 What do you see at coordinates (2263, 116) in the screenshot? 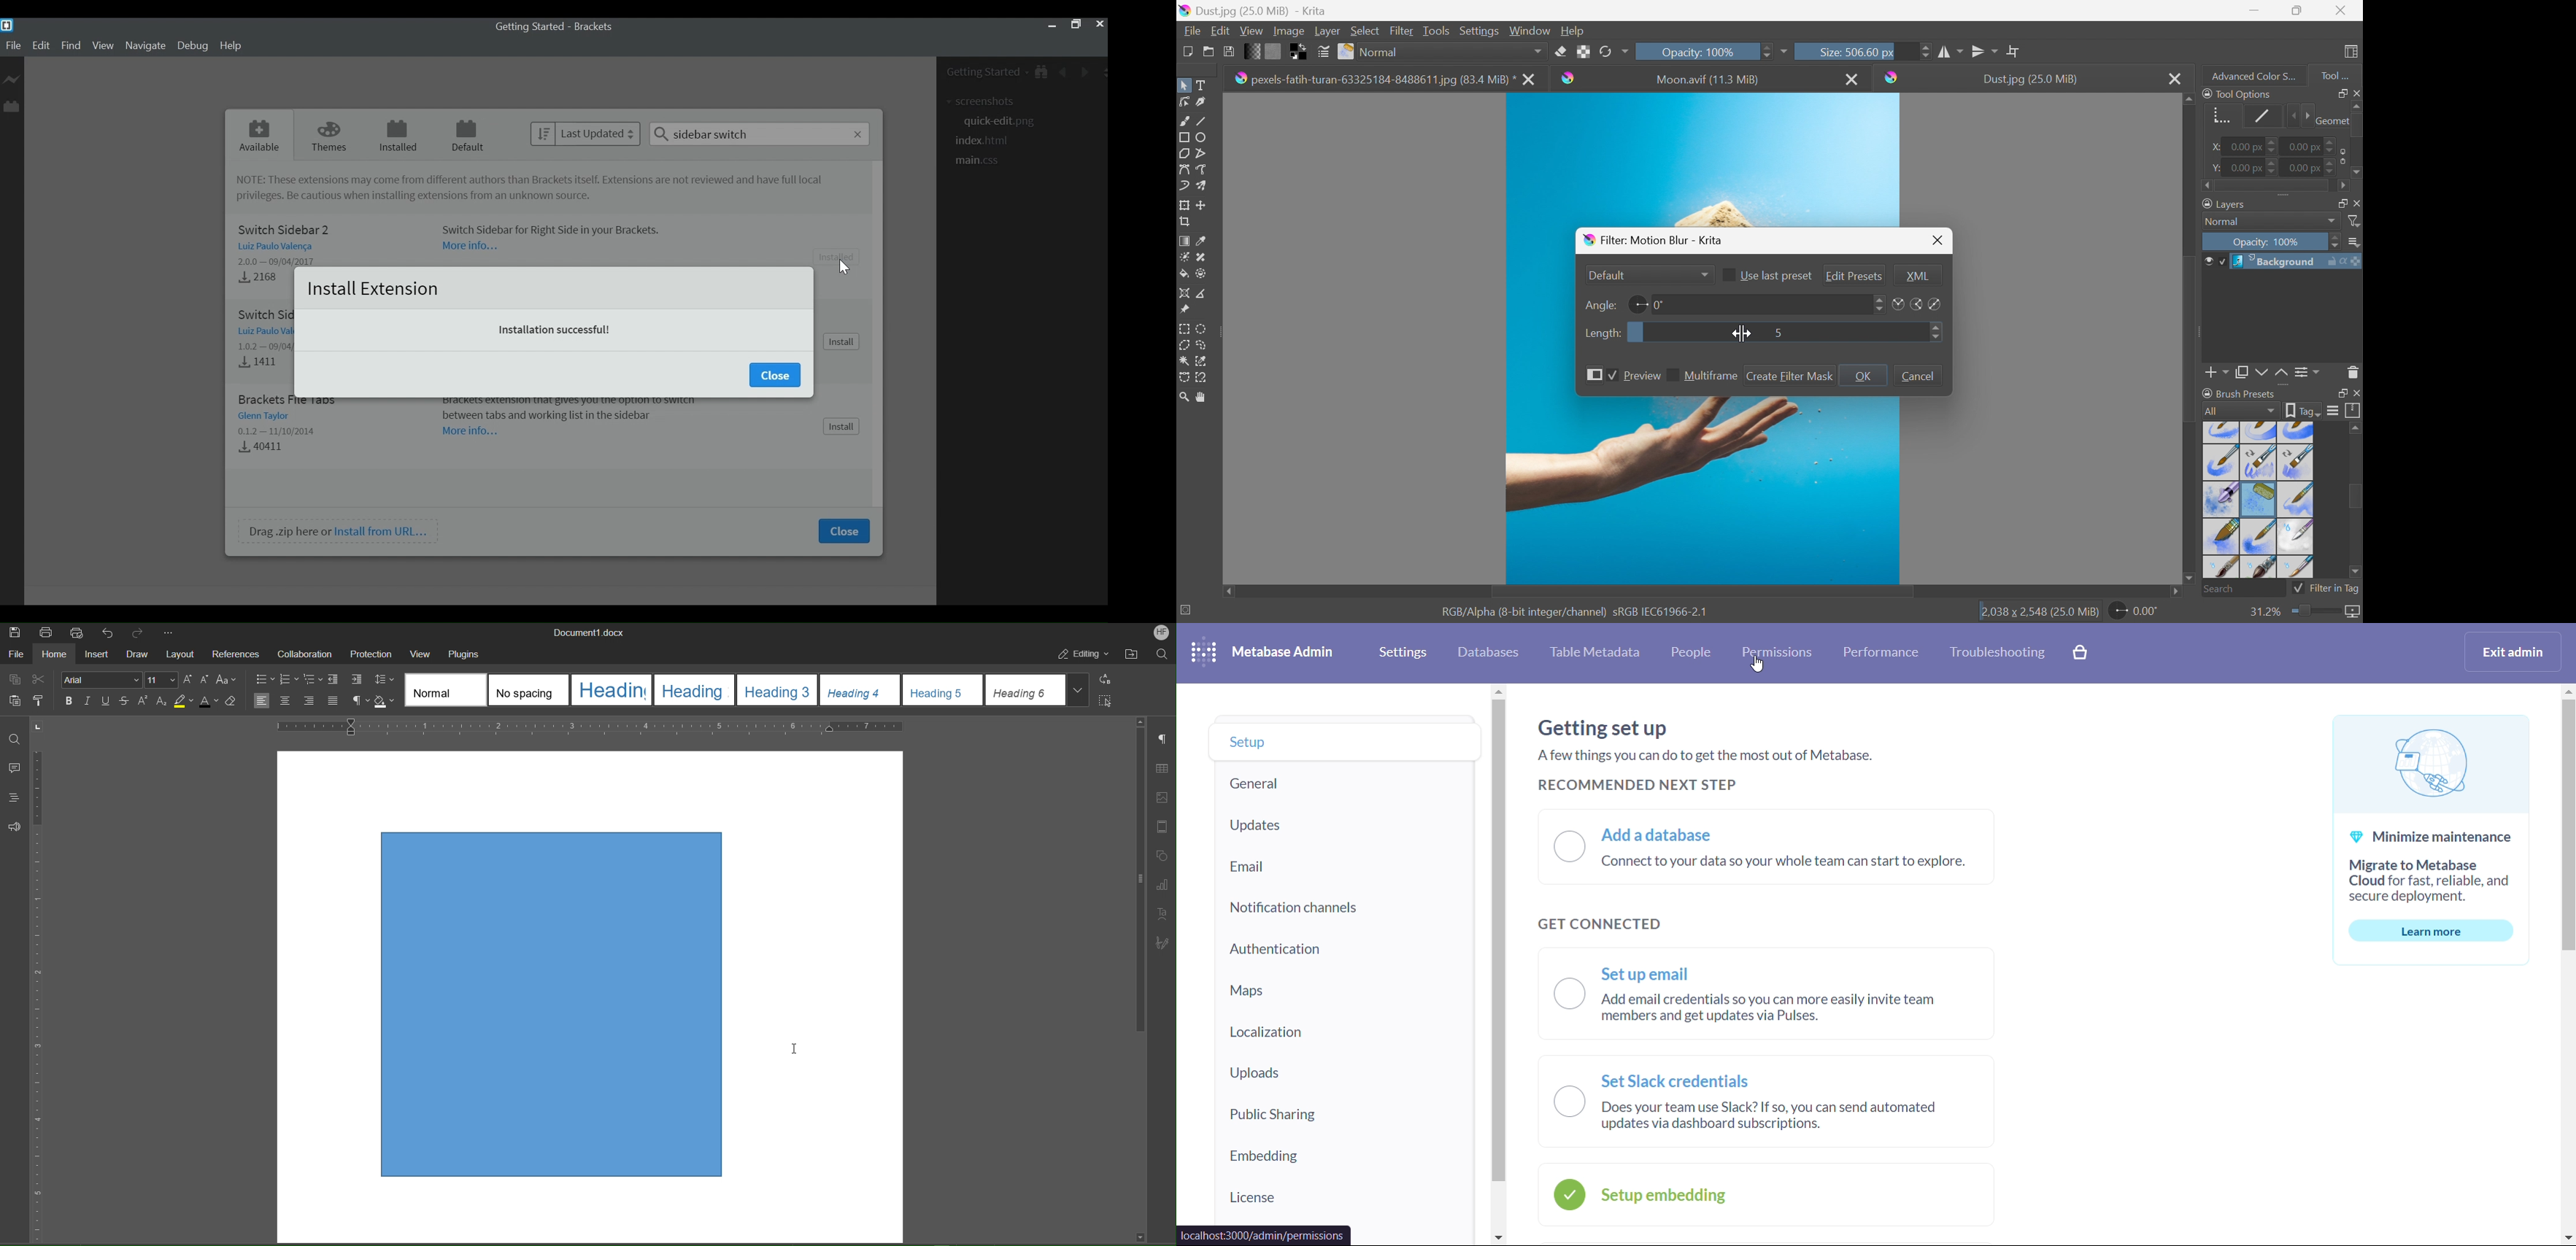
I see `Stroke` at bounding box center [2263, 116].